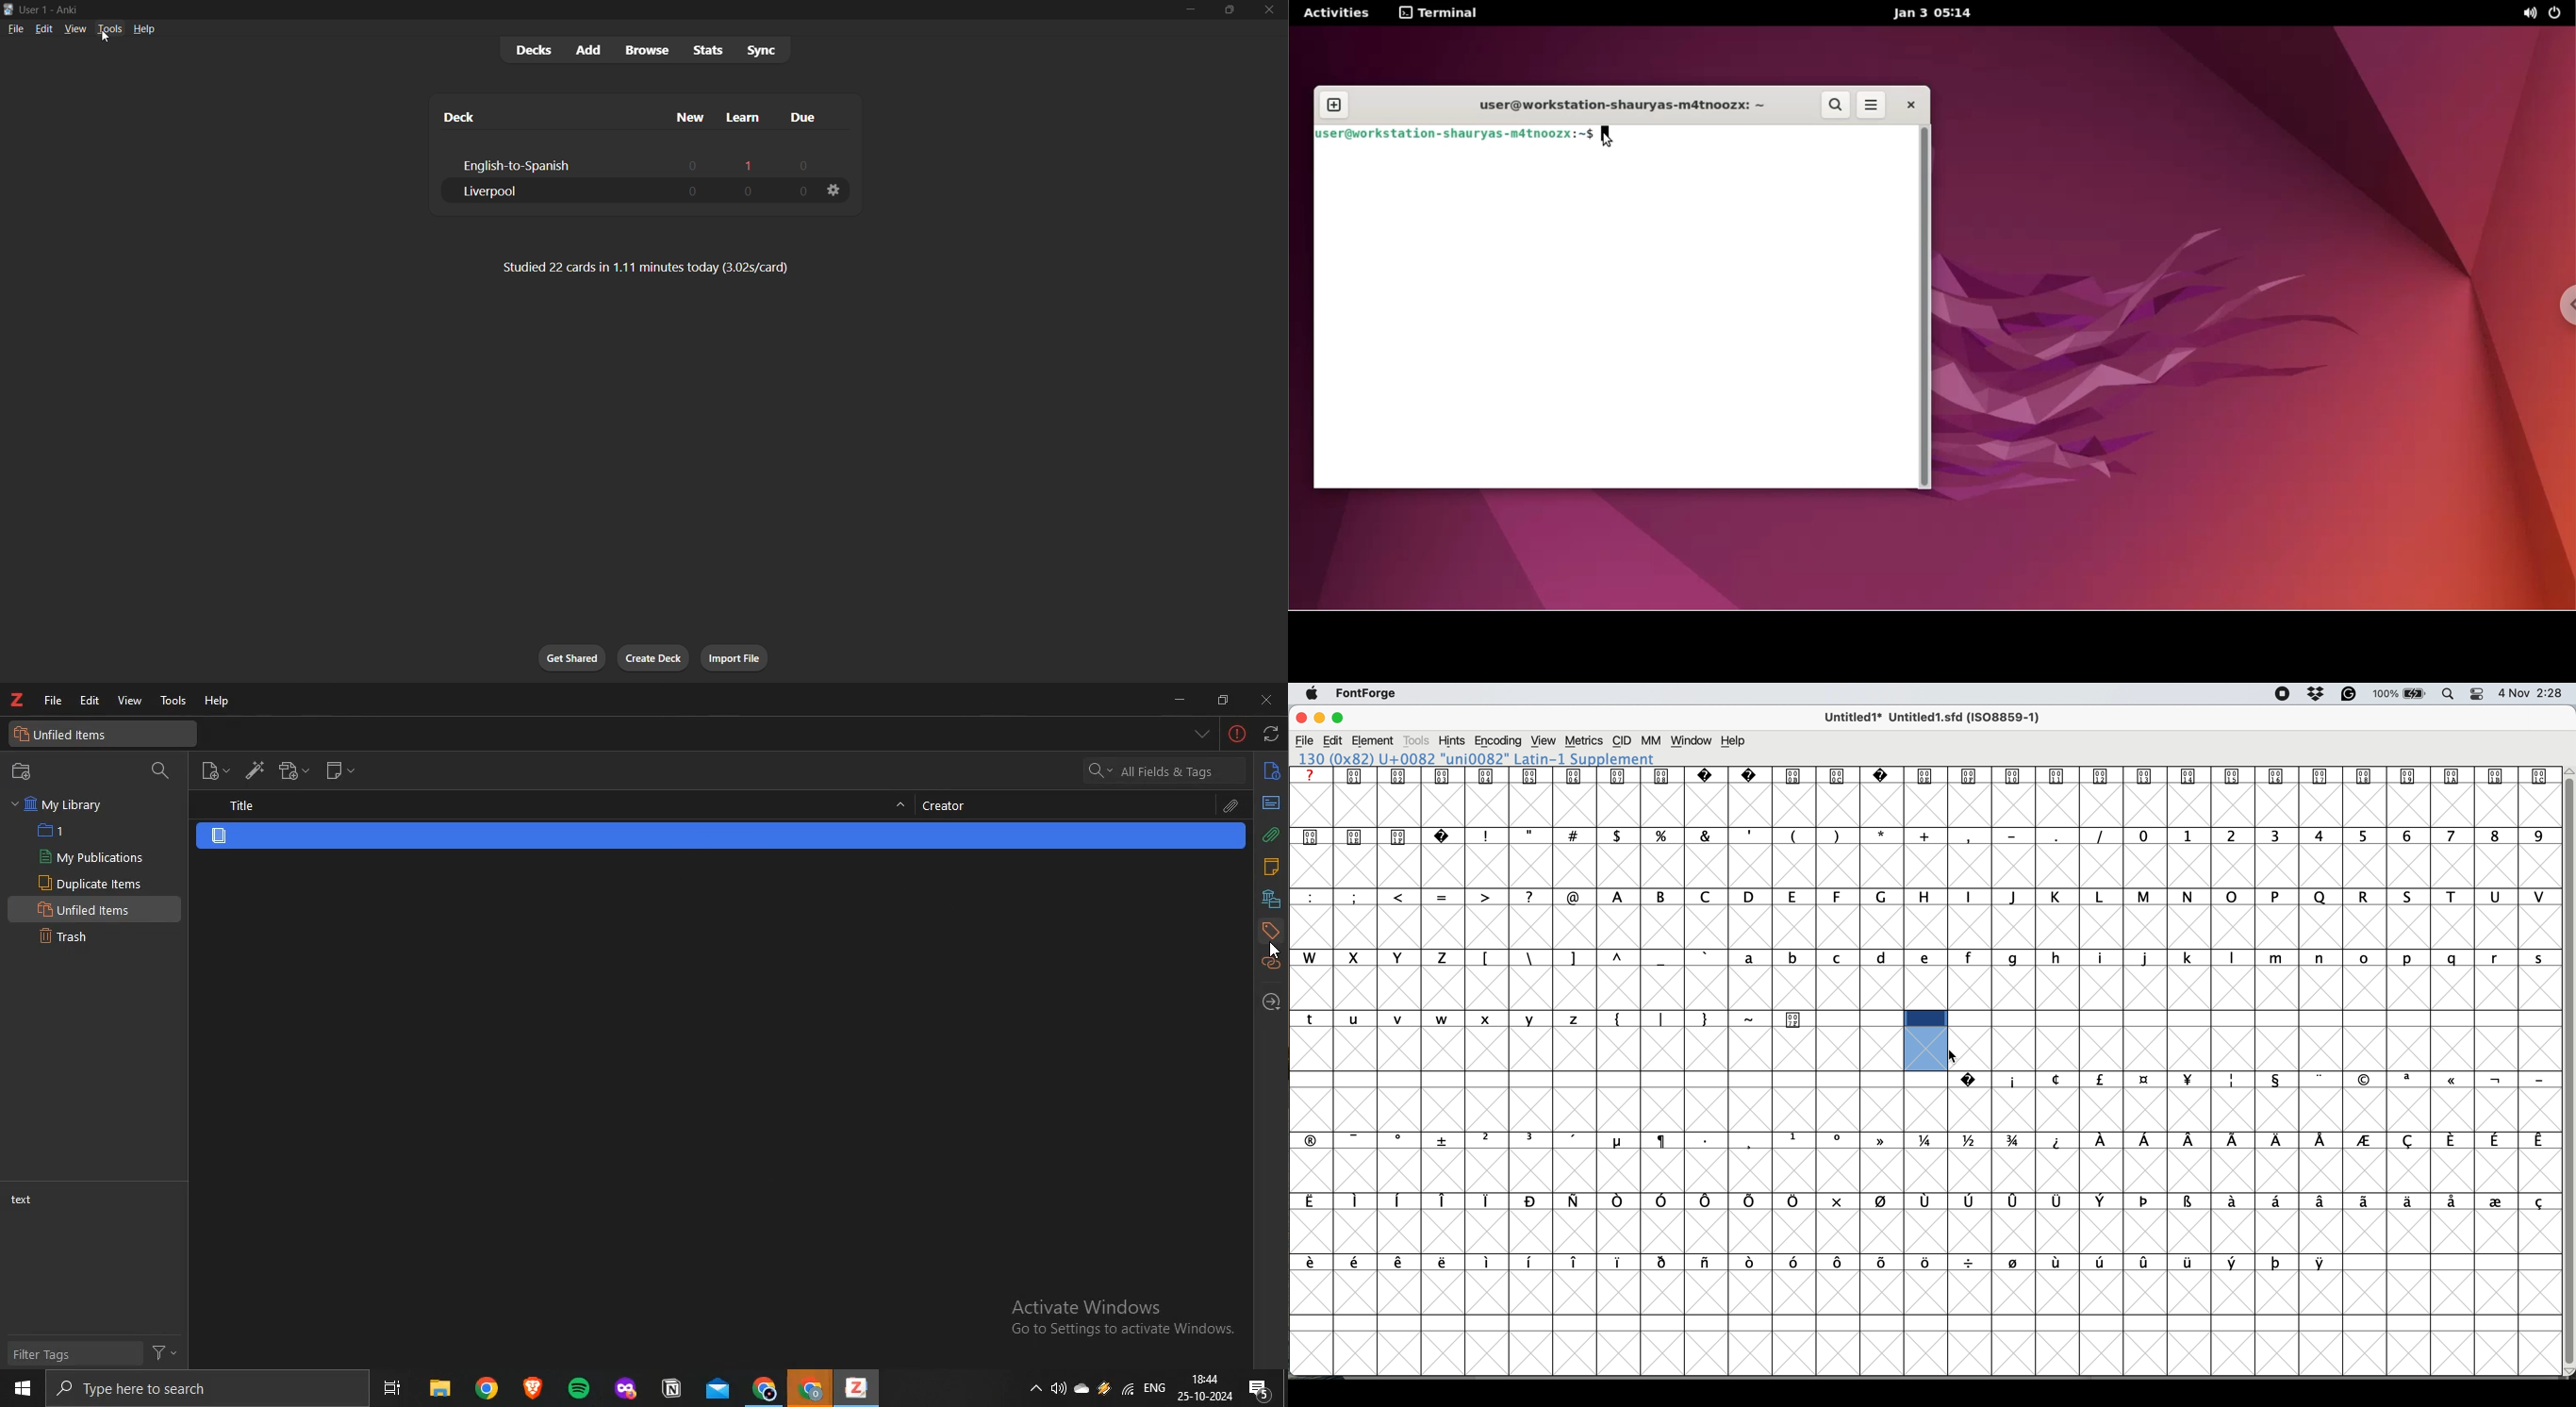 The image size is (2576, 1428). I want to click on edit, so click(90, 701).